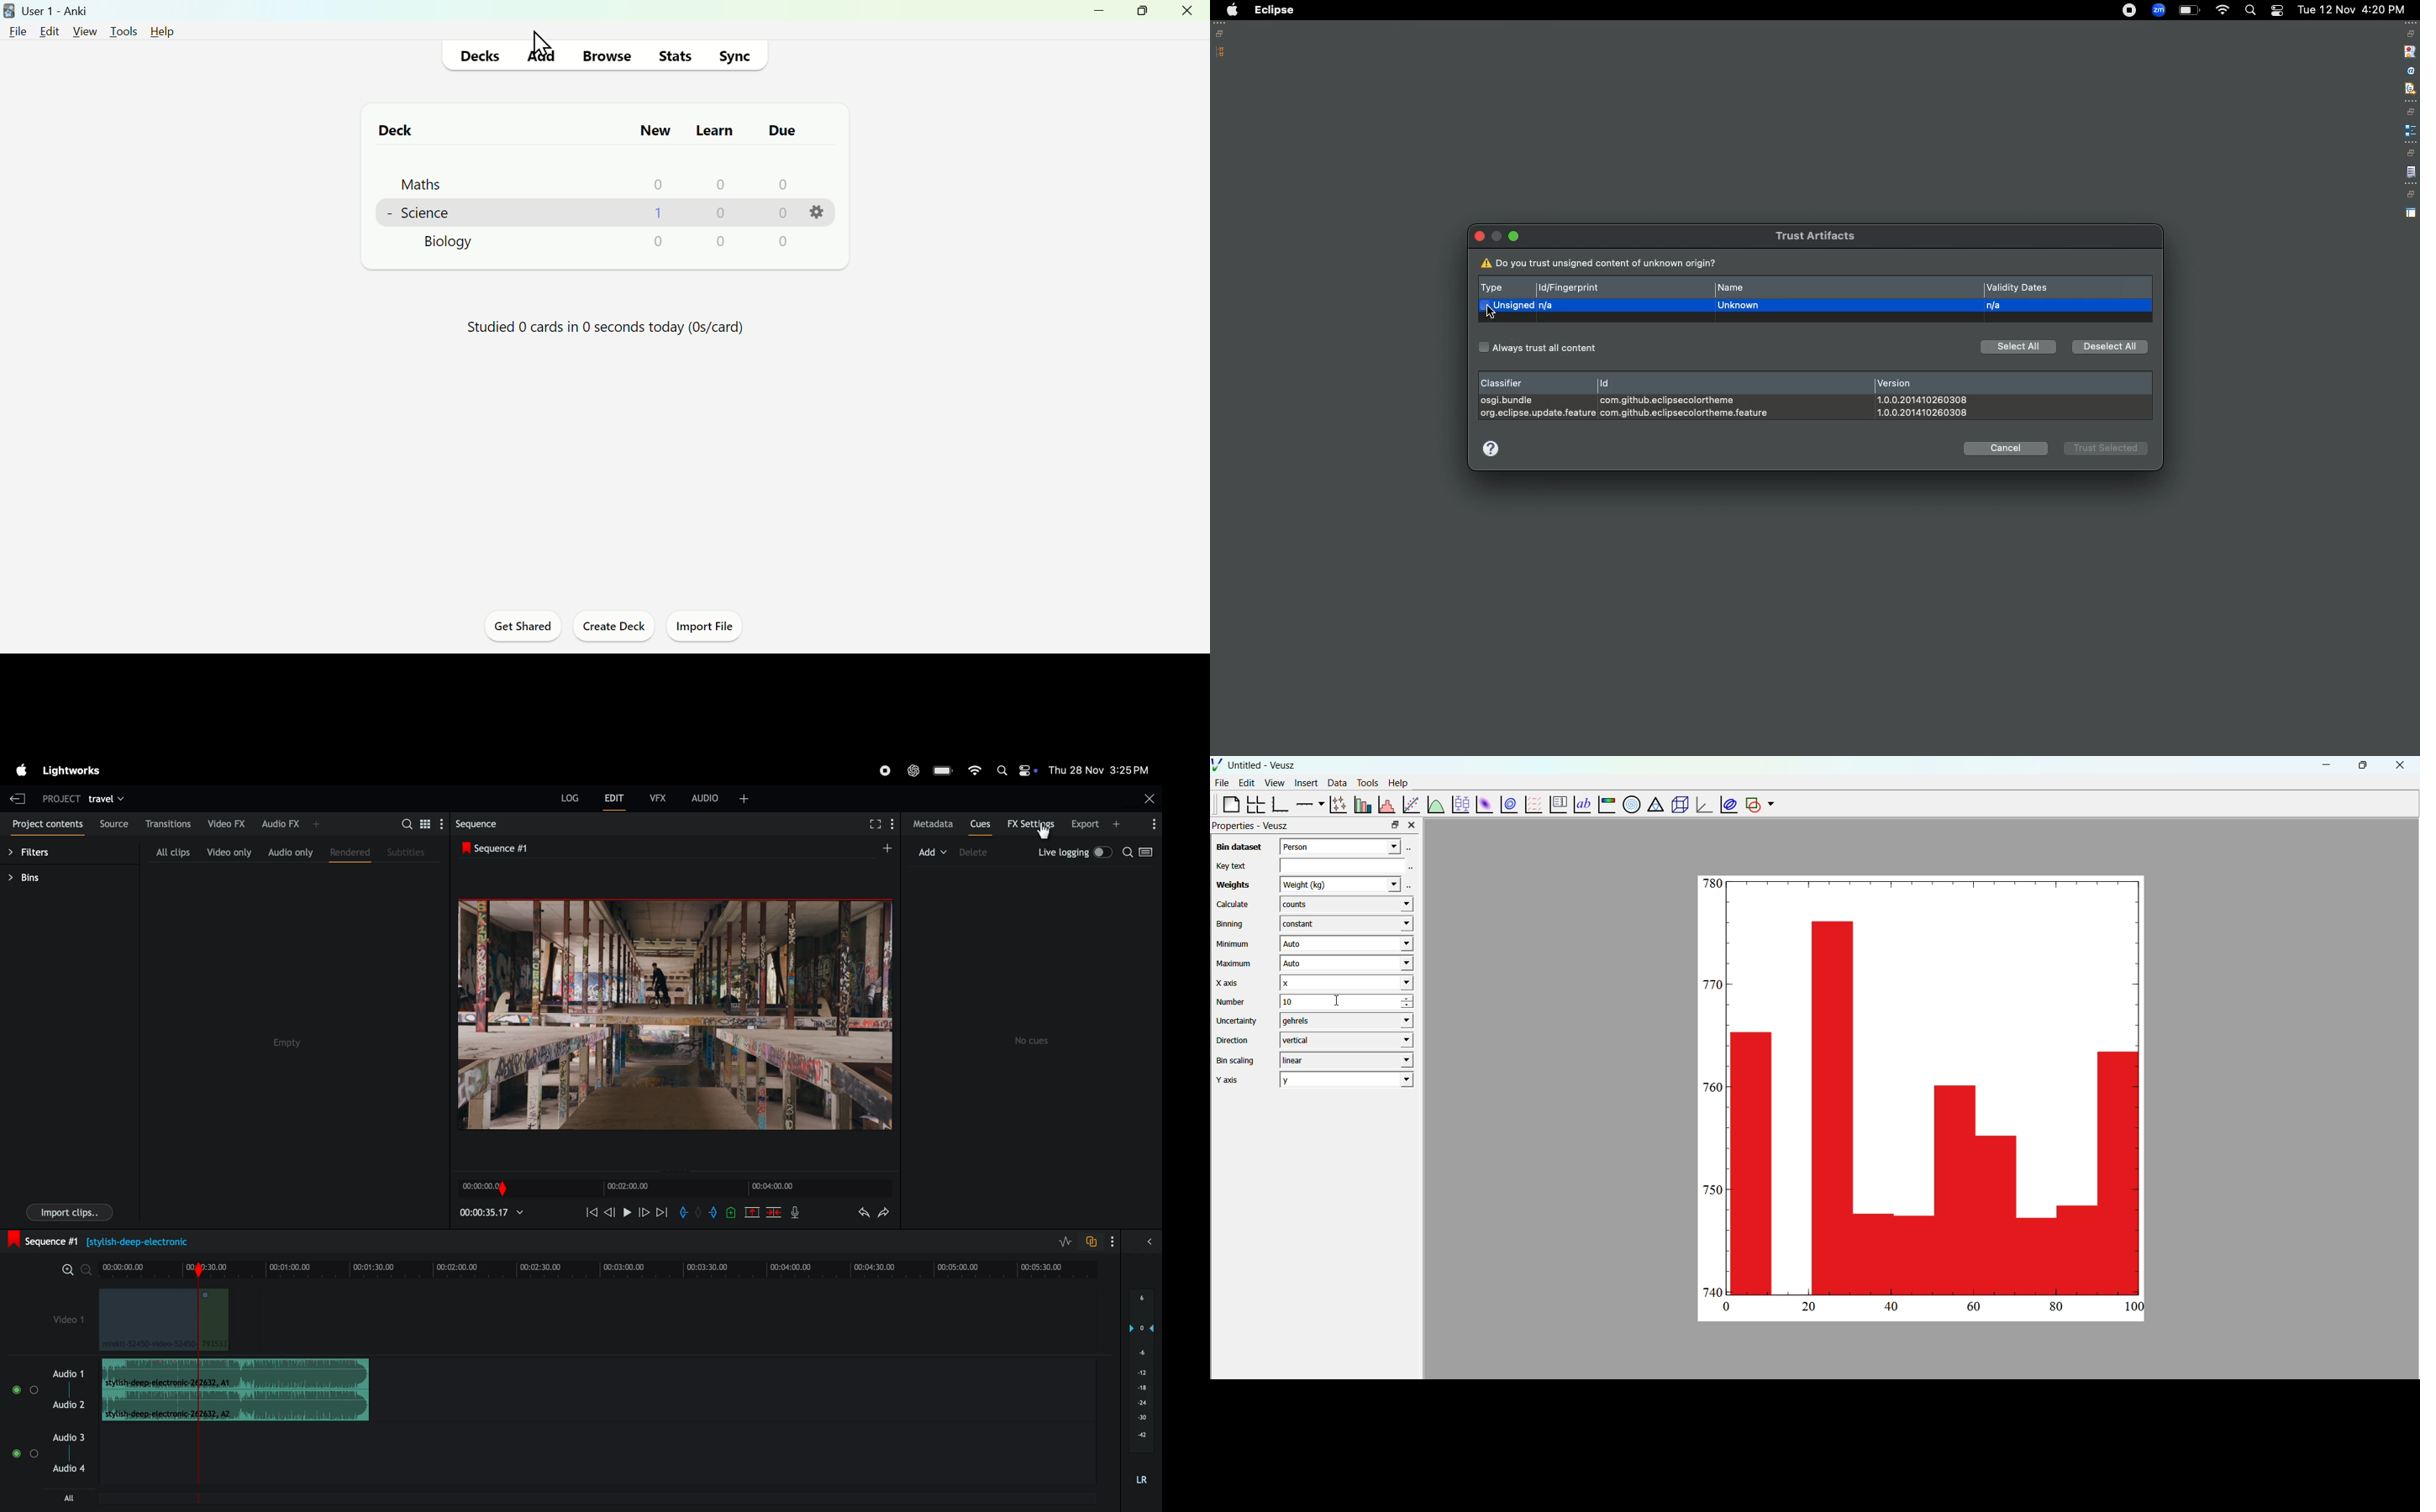 This screenshot has height=1512, width=2436. What do you see at coordinates (1032, 1037) in the screenshot?
I see `no cues` at bounding box center [1032, 1037].